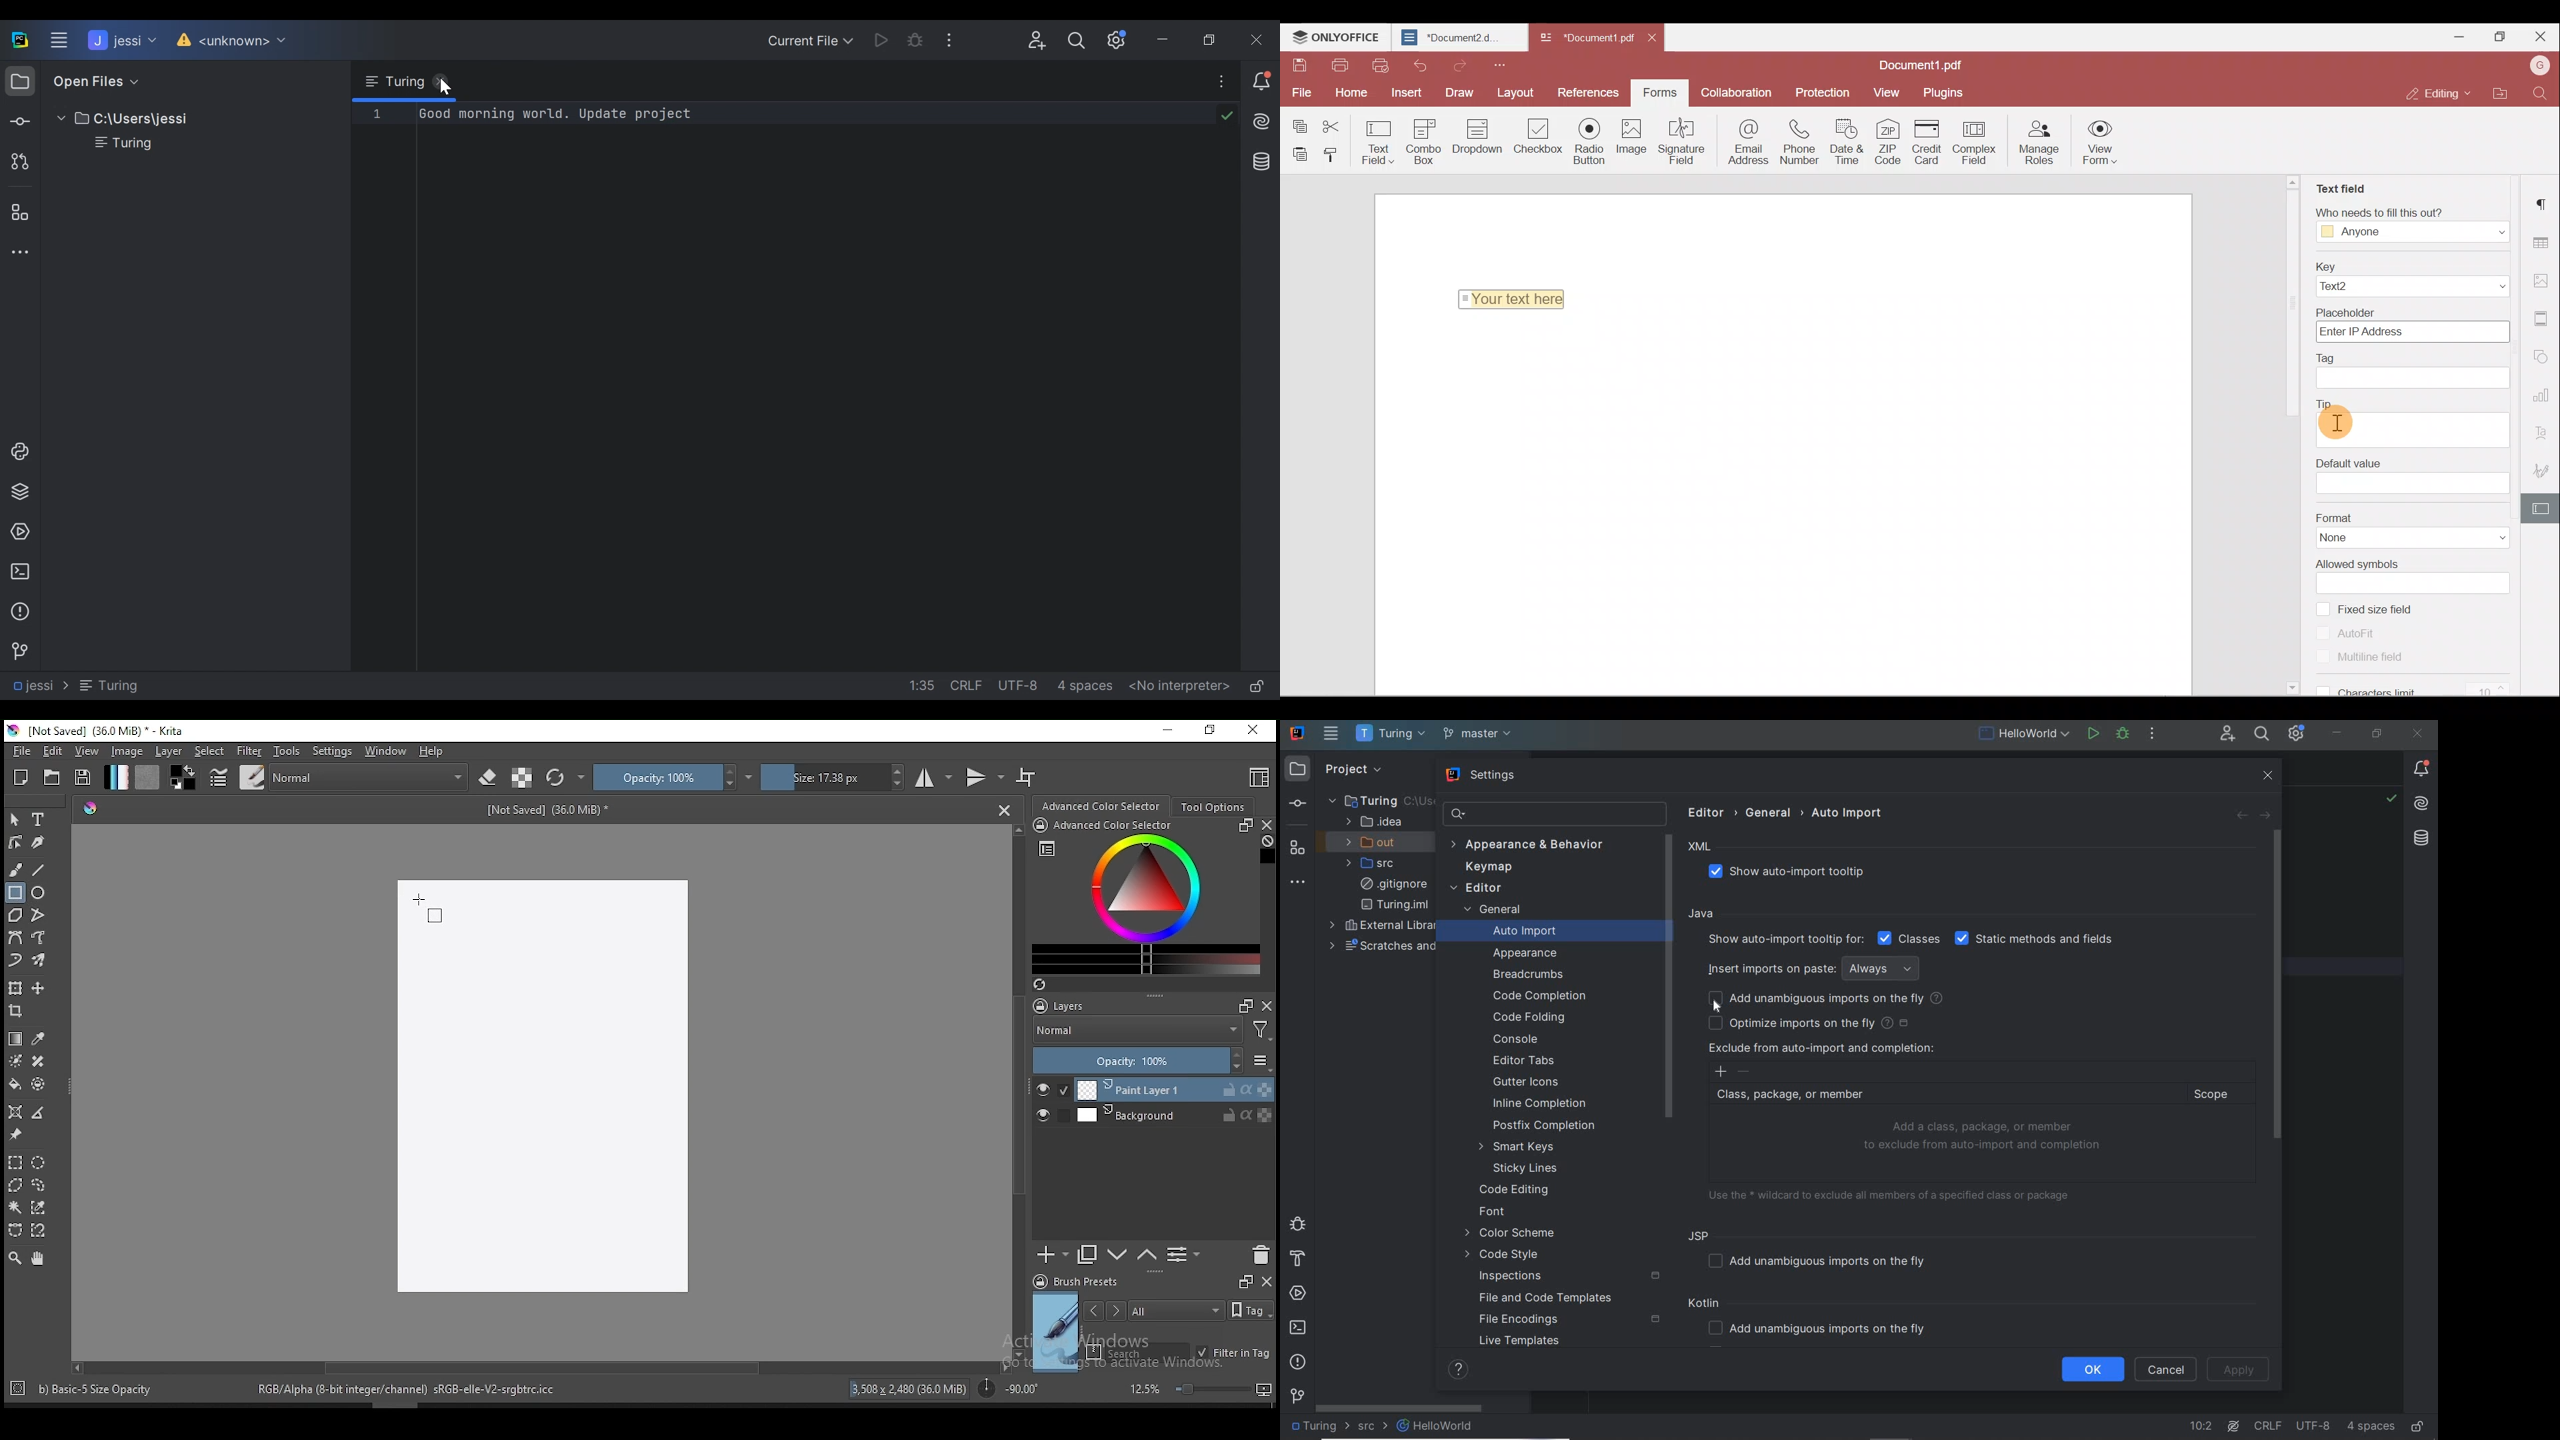  I want to click on JSP, so click(1702, 1235).